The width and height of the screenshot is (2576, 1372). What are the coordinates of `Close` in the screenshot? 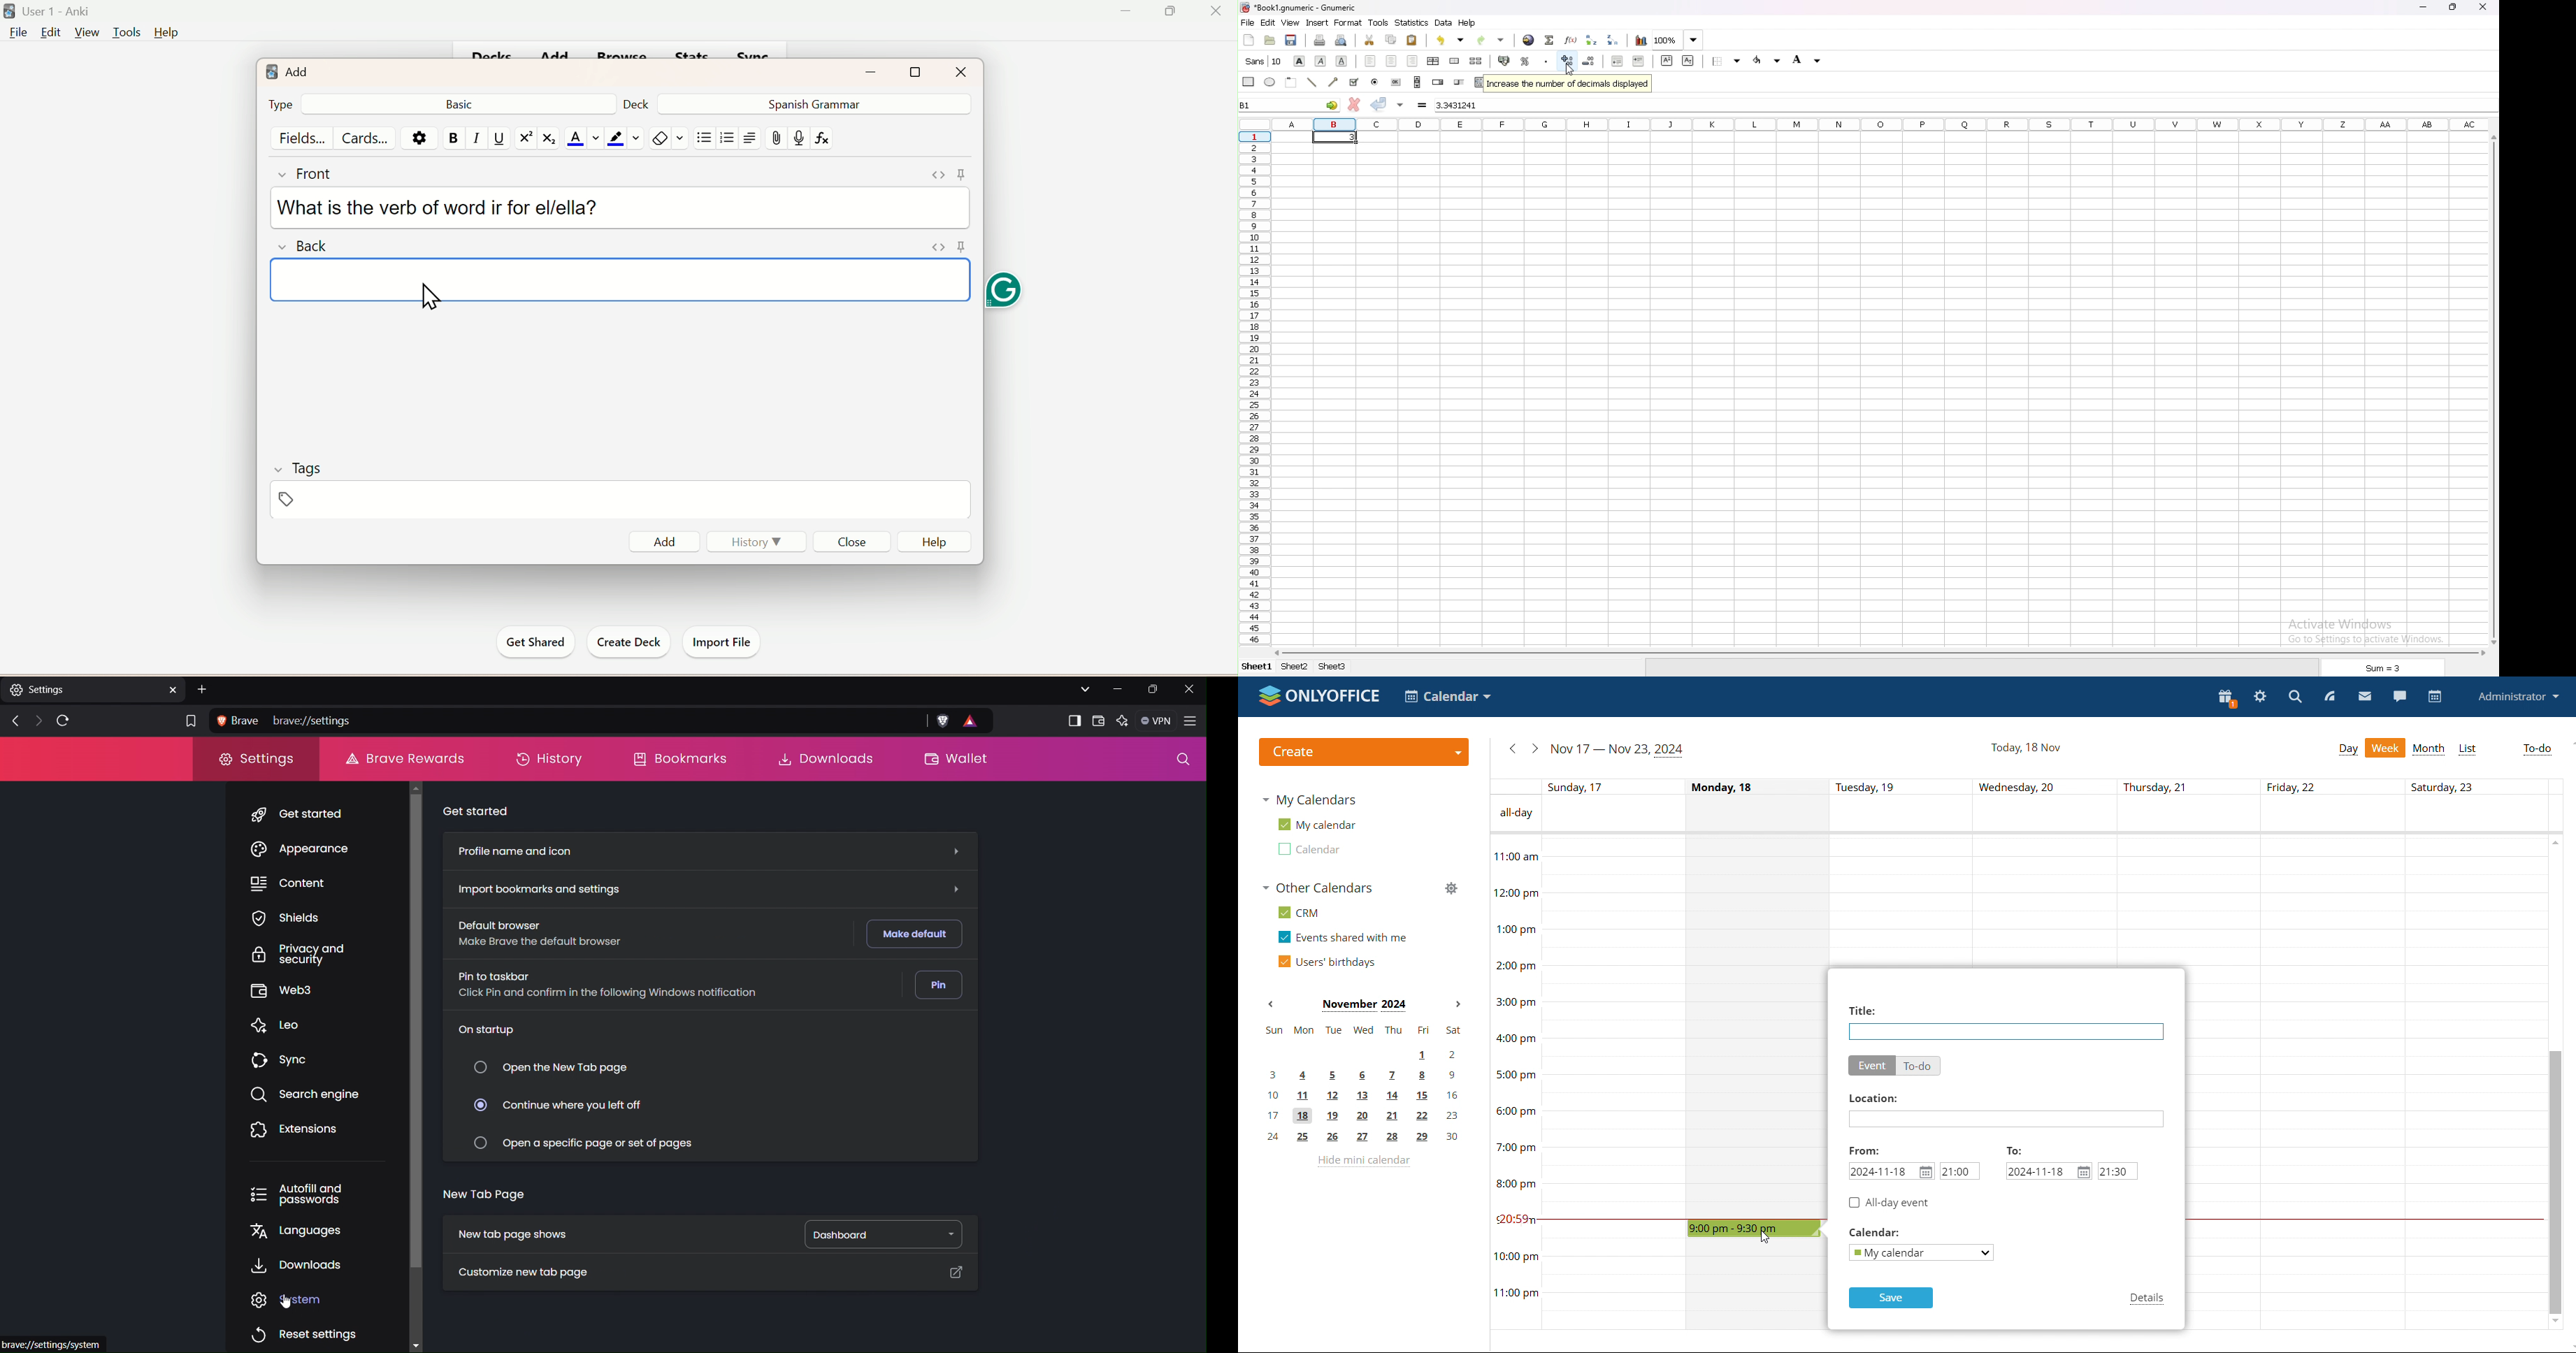 It's located at (851, 541).